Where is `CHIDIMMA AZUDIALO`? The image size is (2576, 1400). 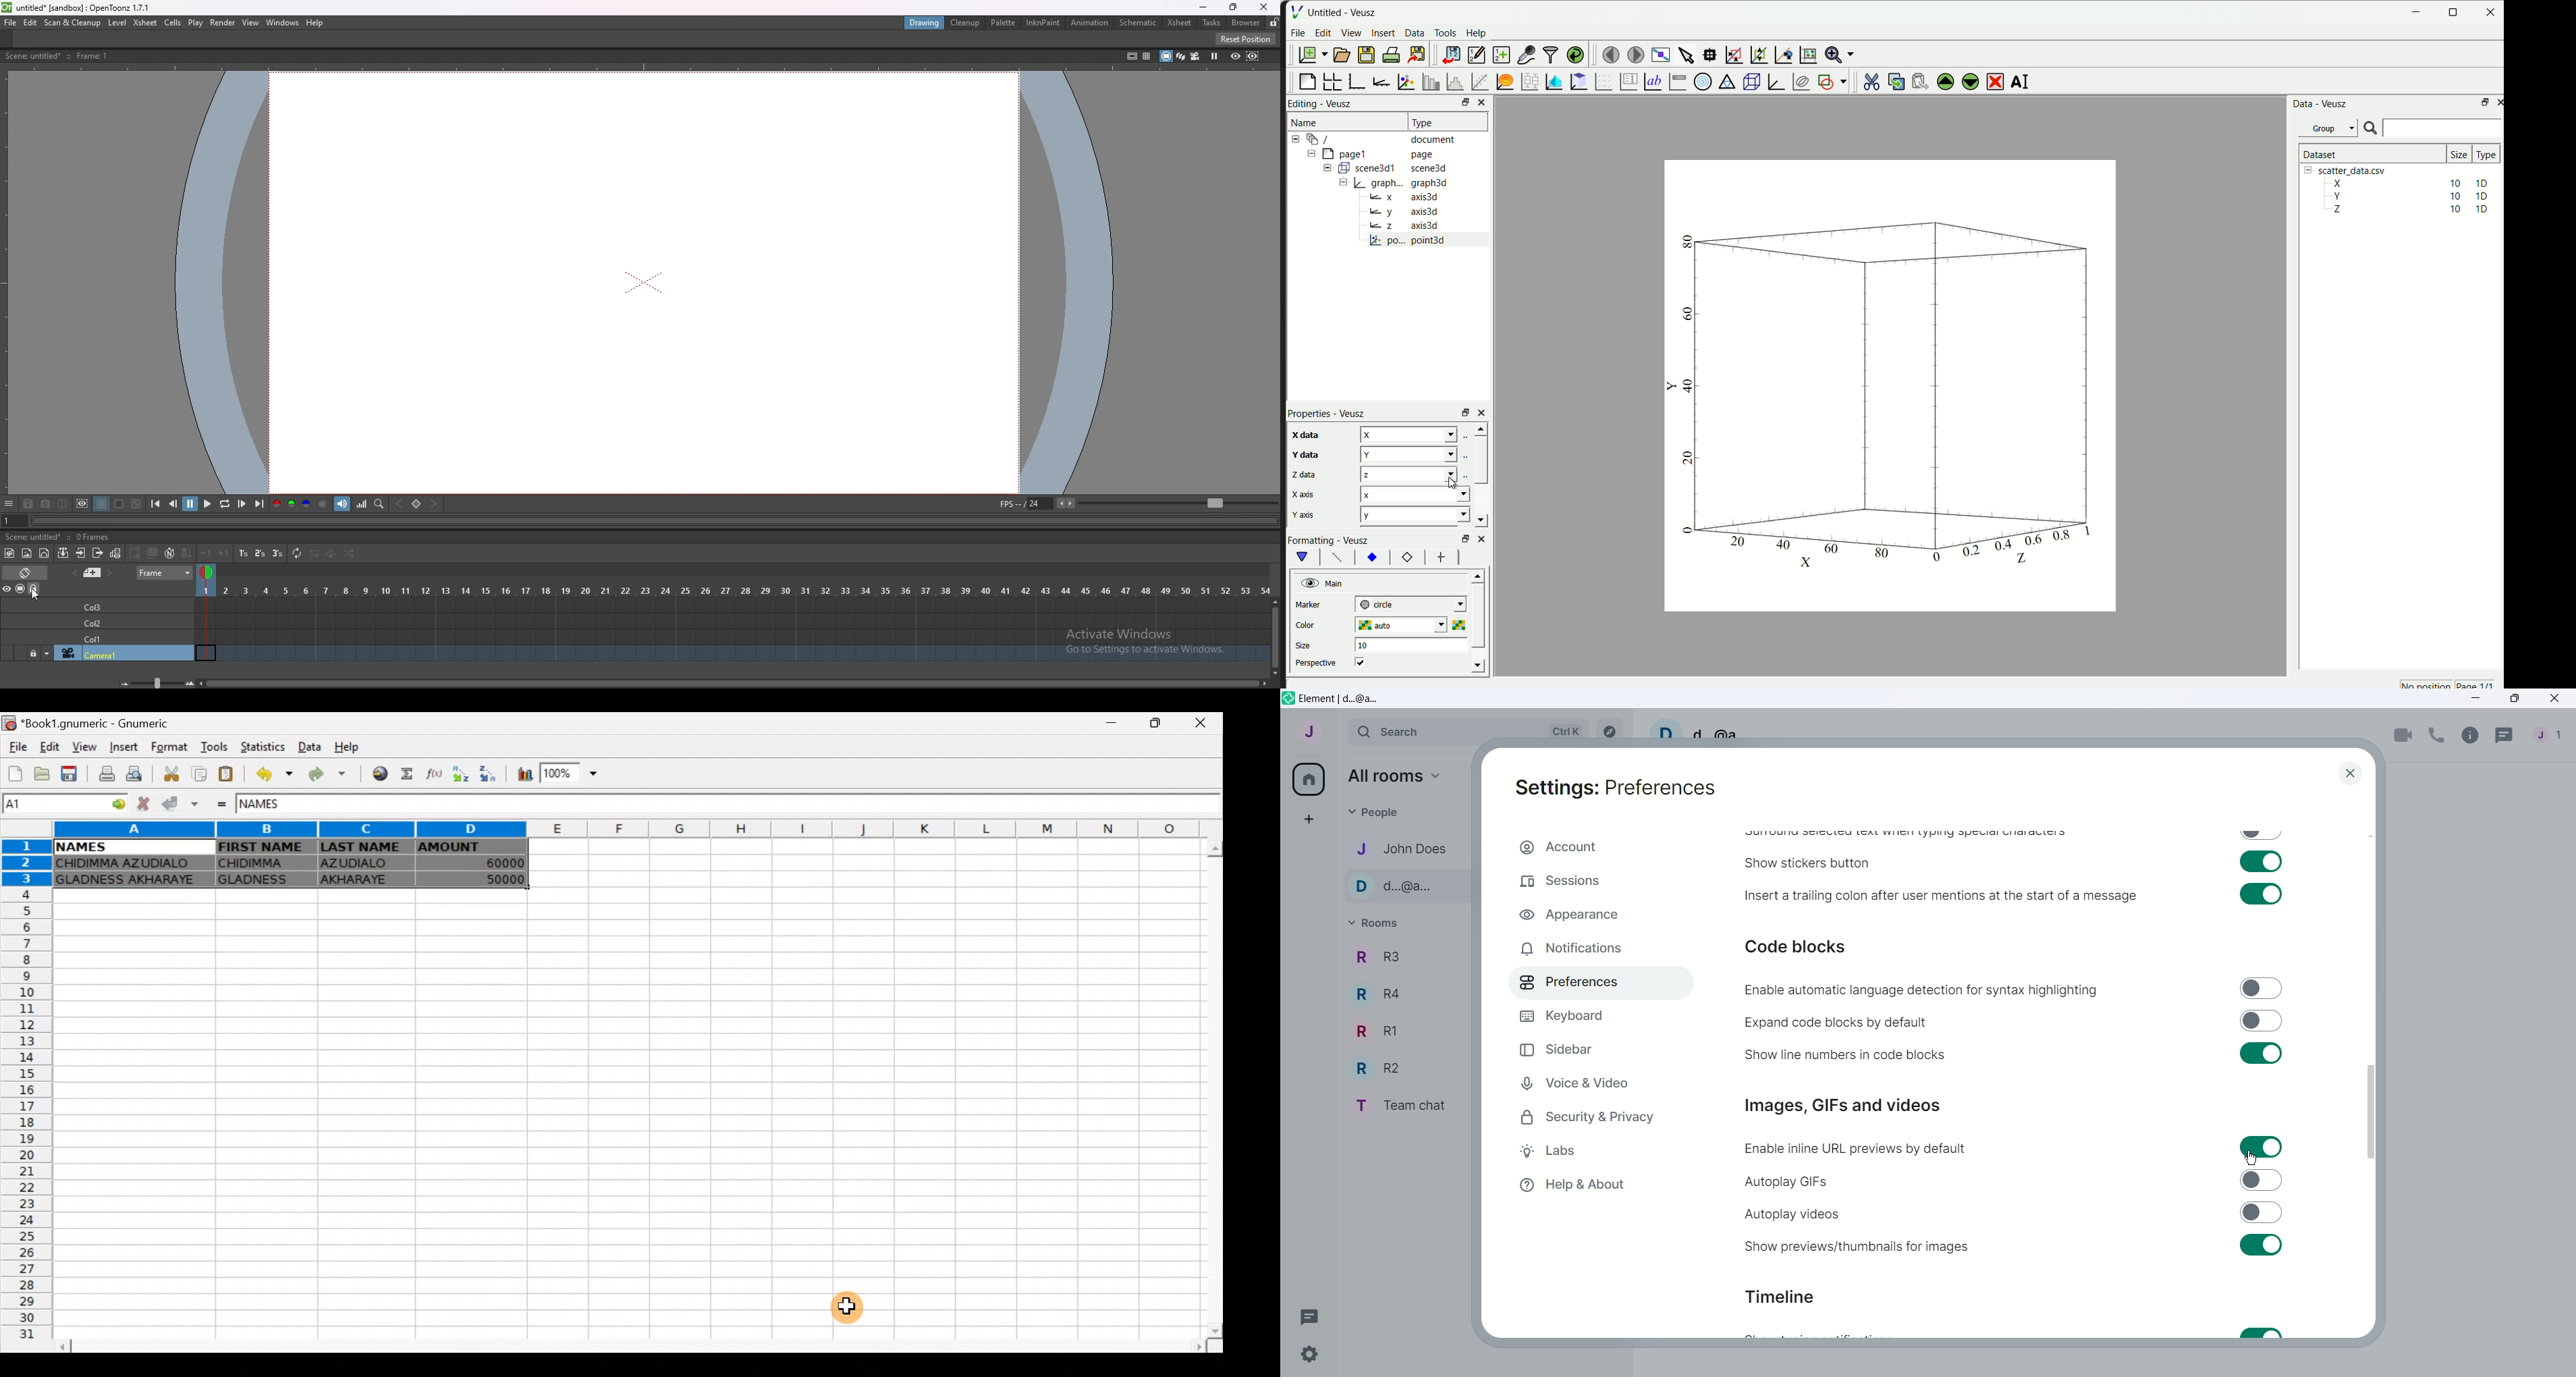 CHIDIMMA AZUDIALO is located at coordinates (129, 881).